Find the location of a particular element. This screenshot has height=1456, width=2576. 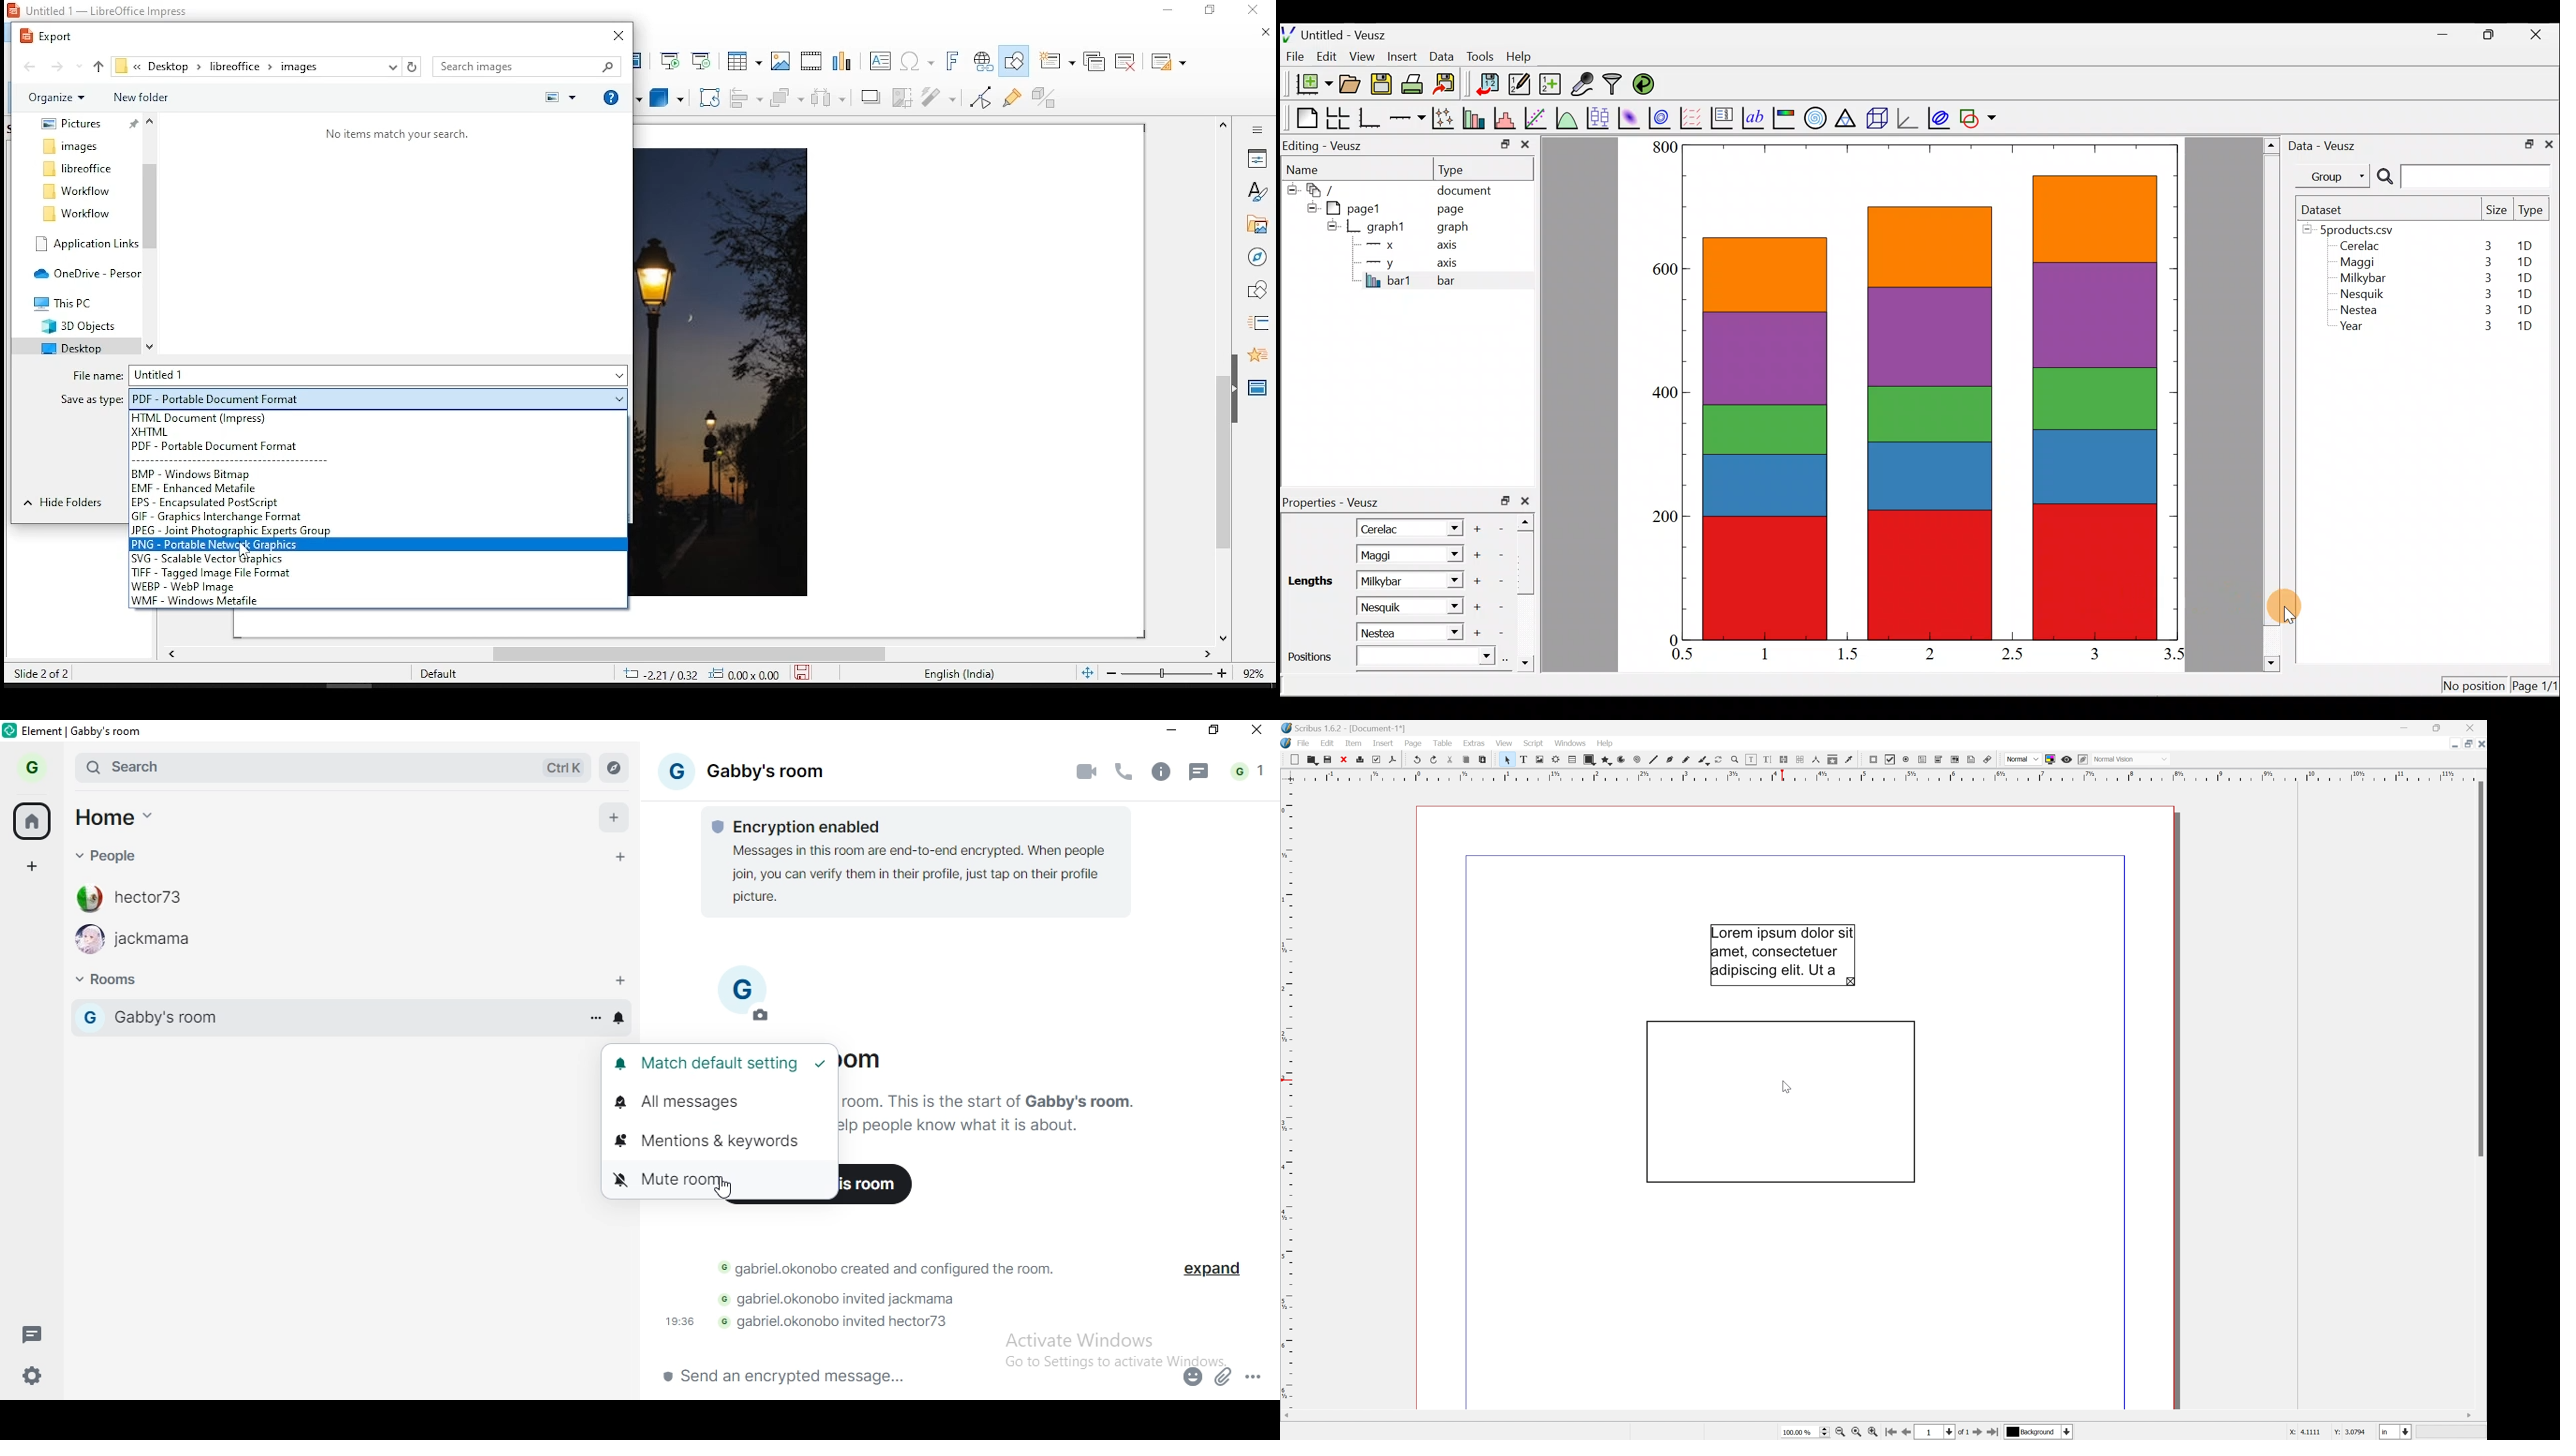

scroll bar is located at coordinates (1223, 381).